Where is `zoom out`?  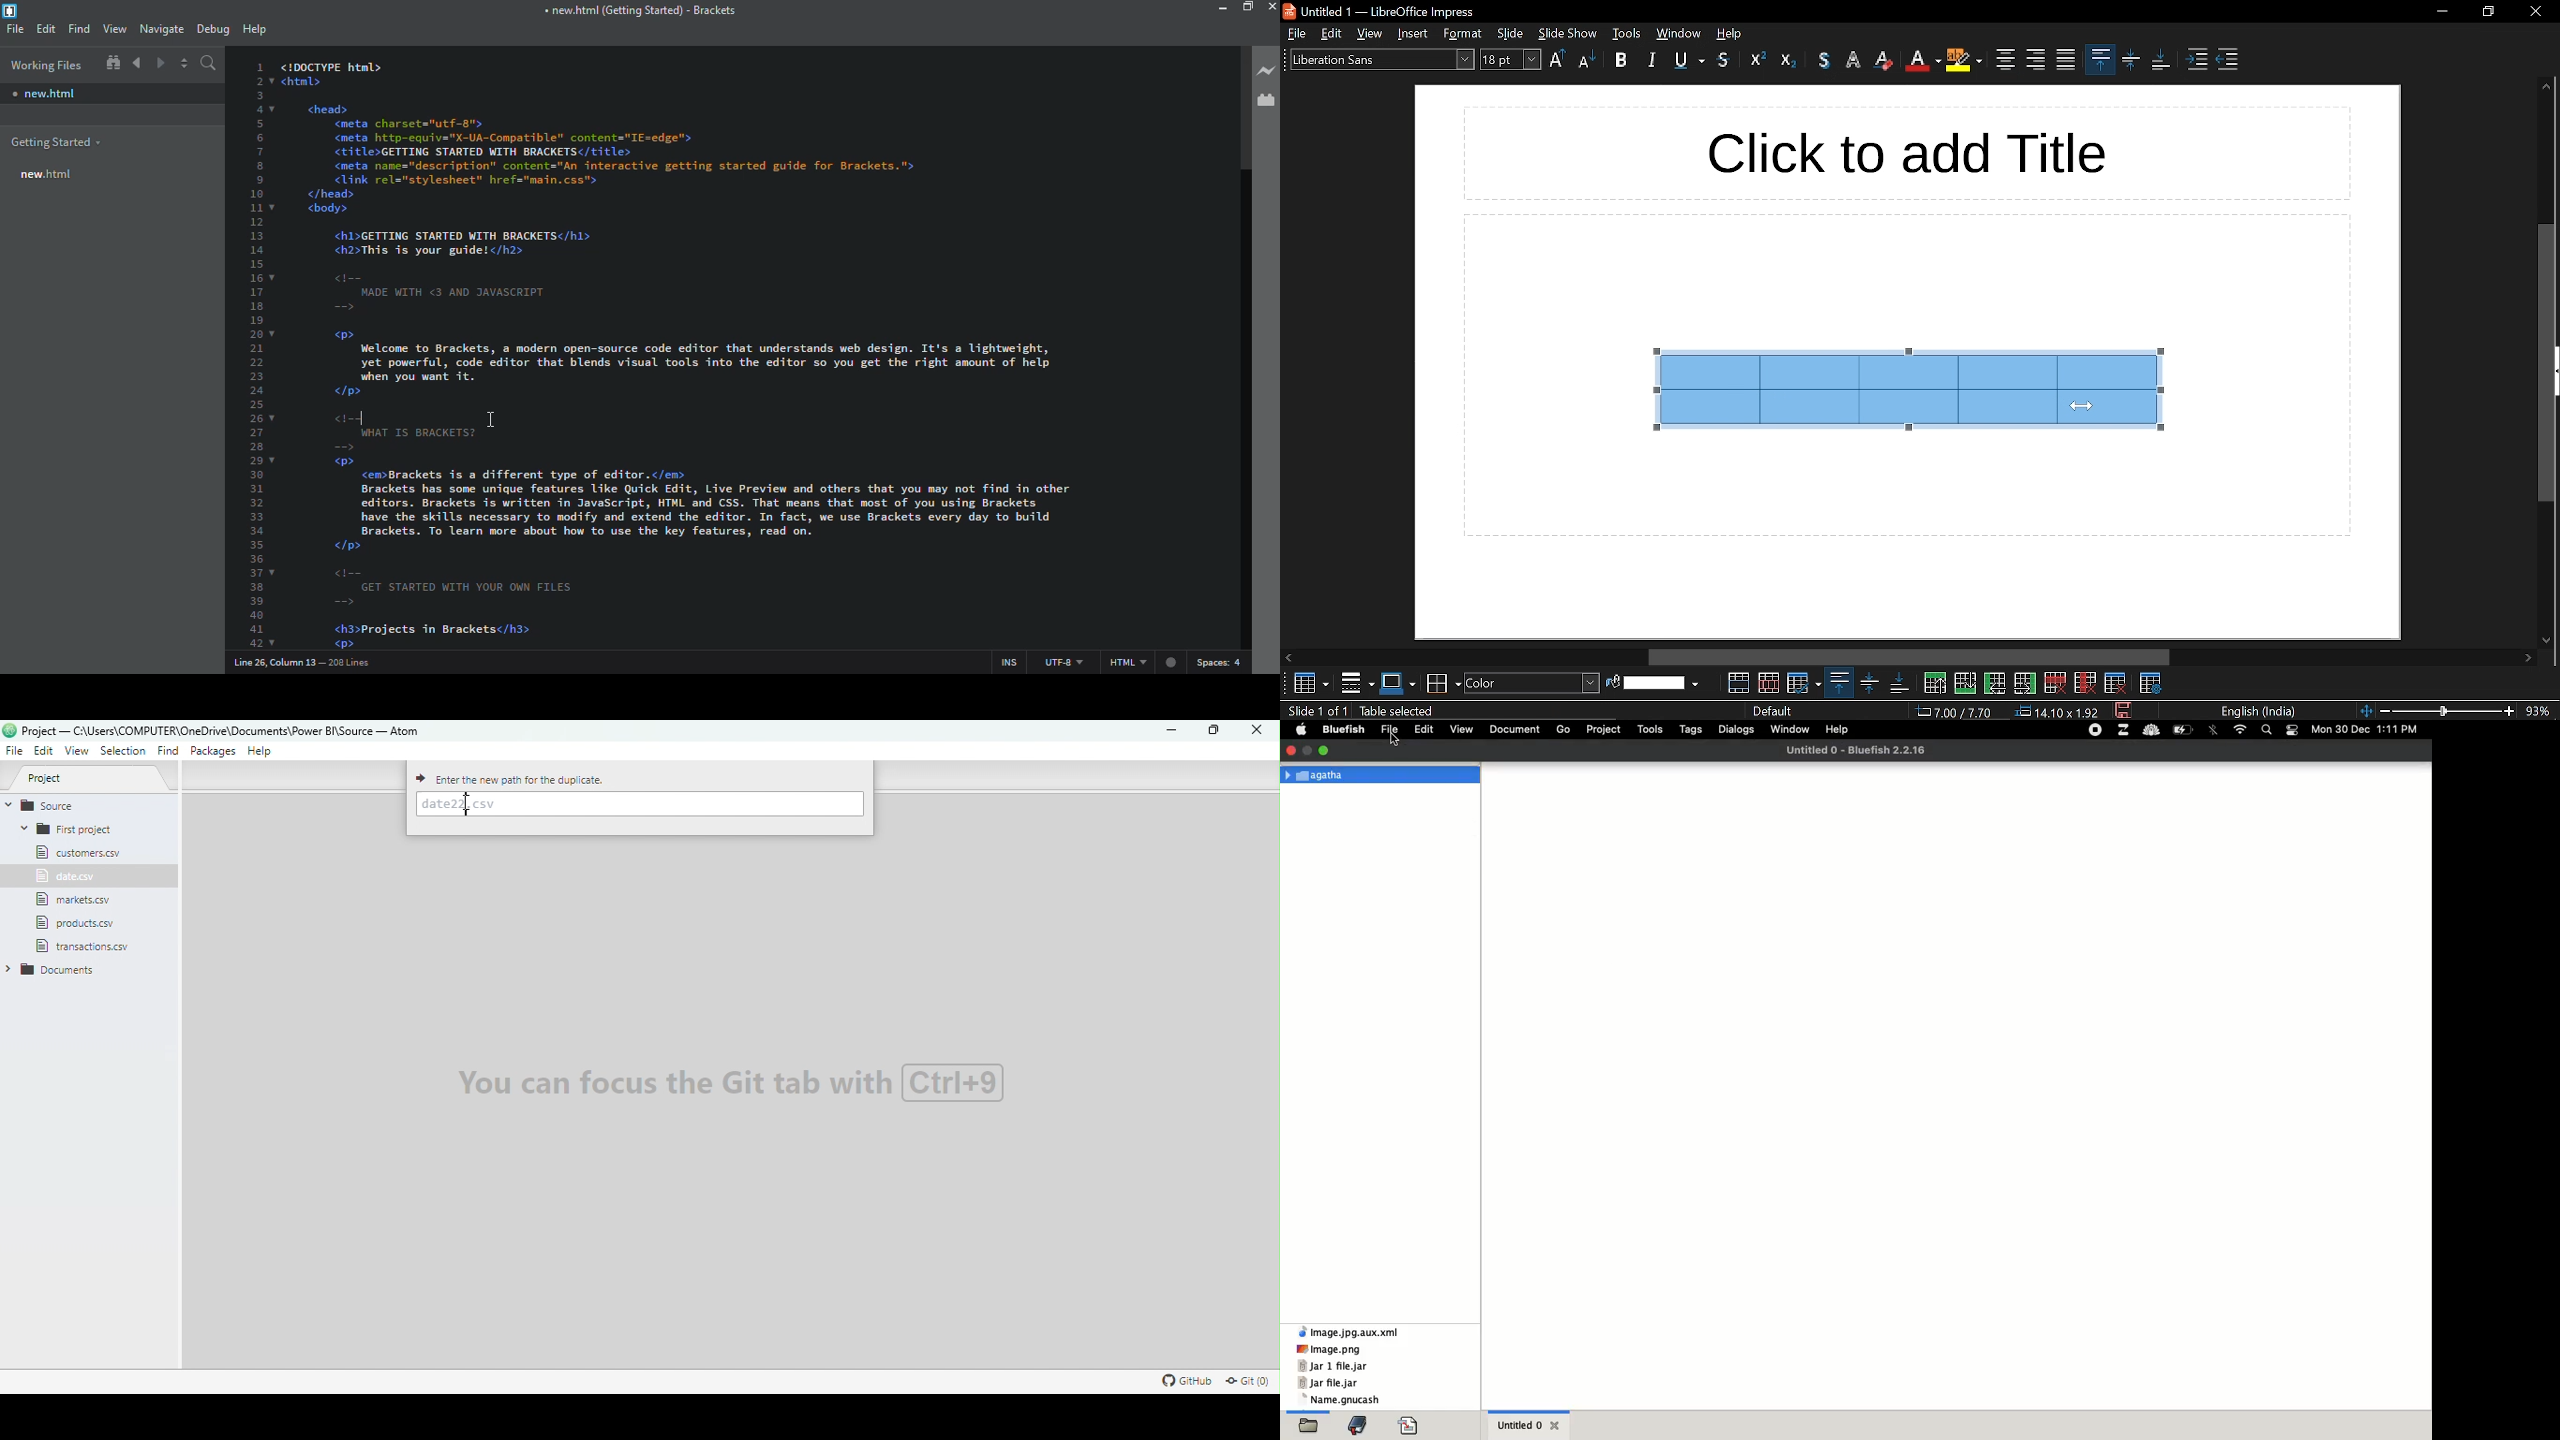
zoom out is located at coordinates (2387, 710).